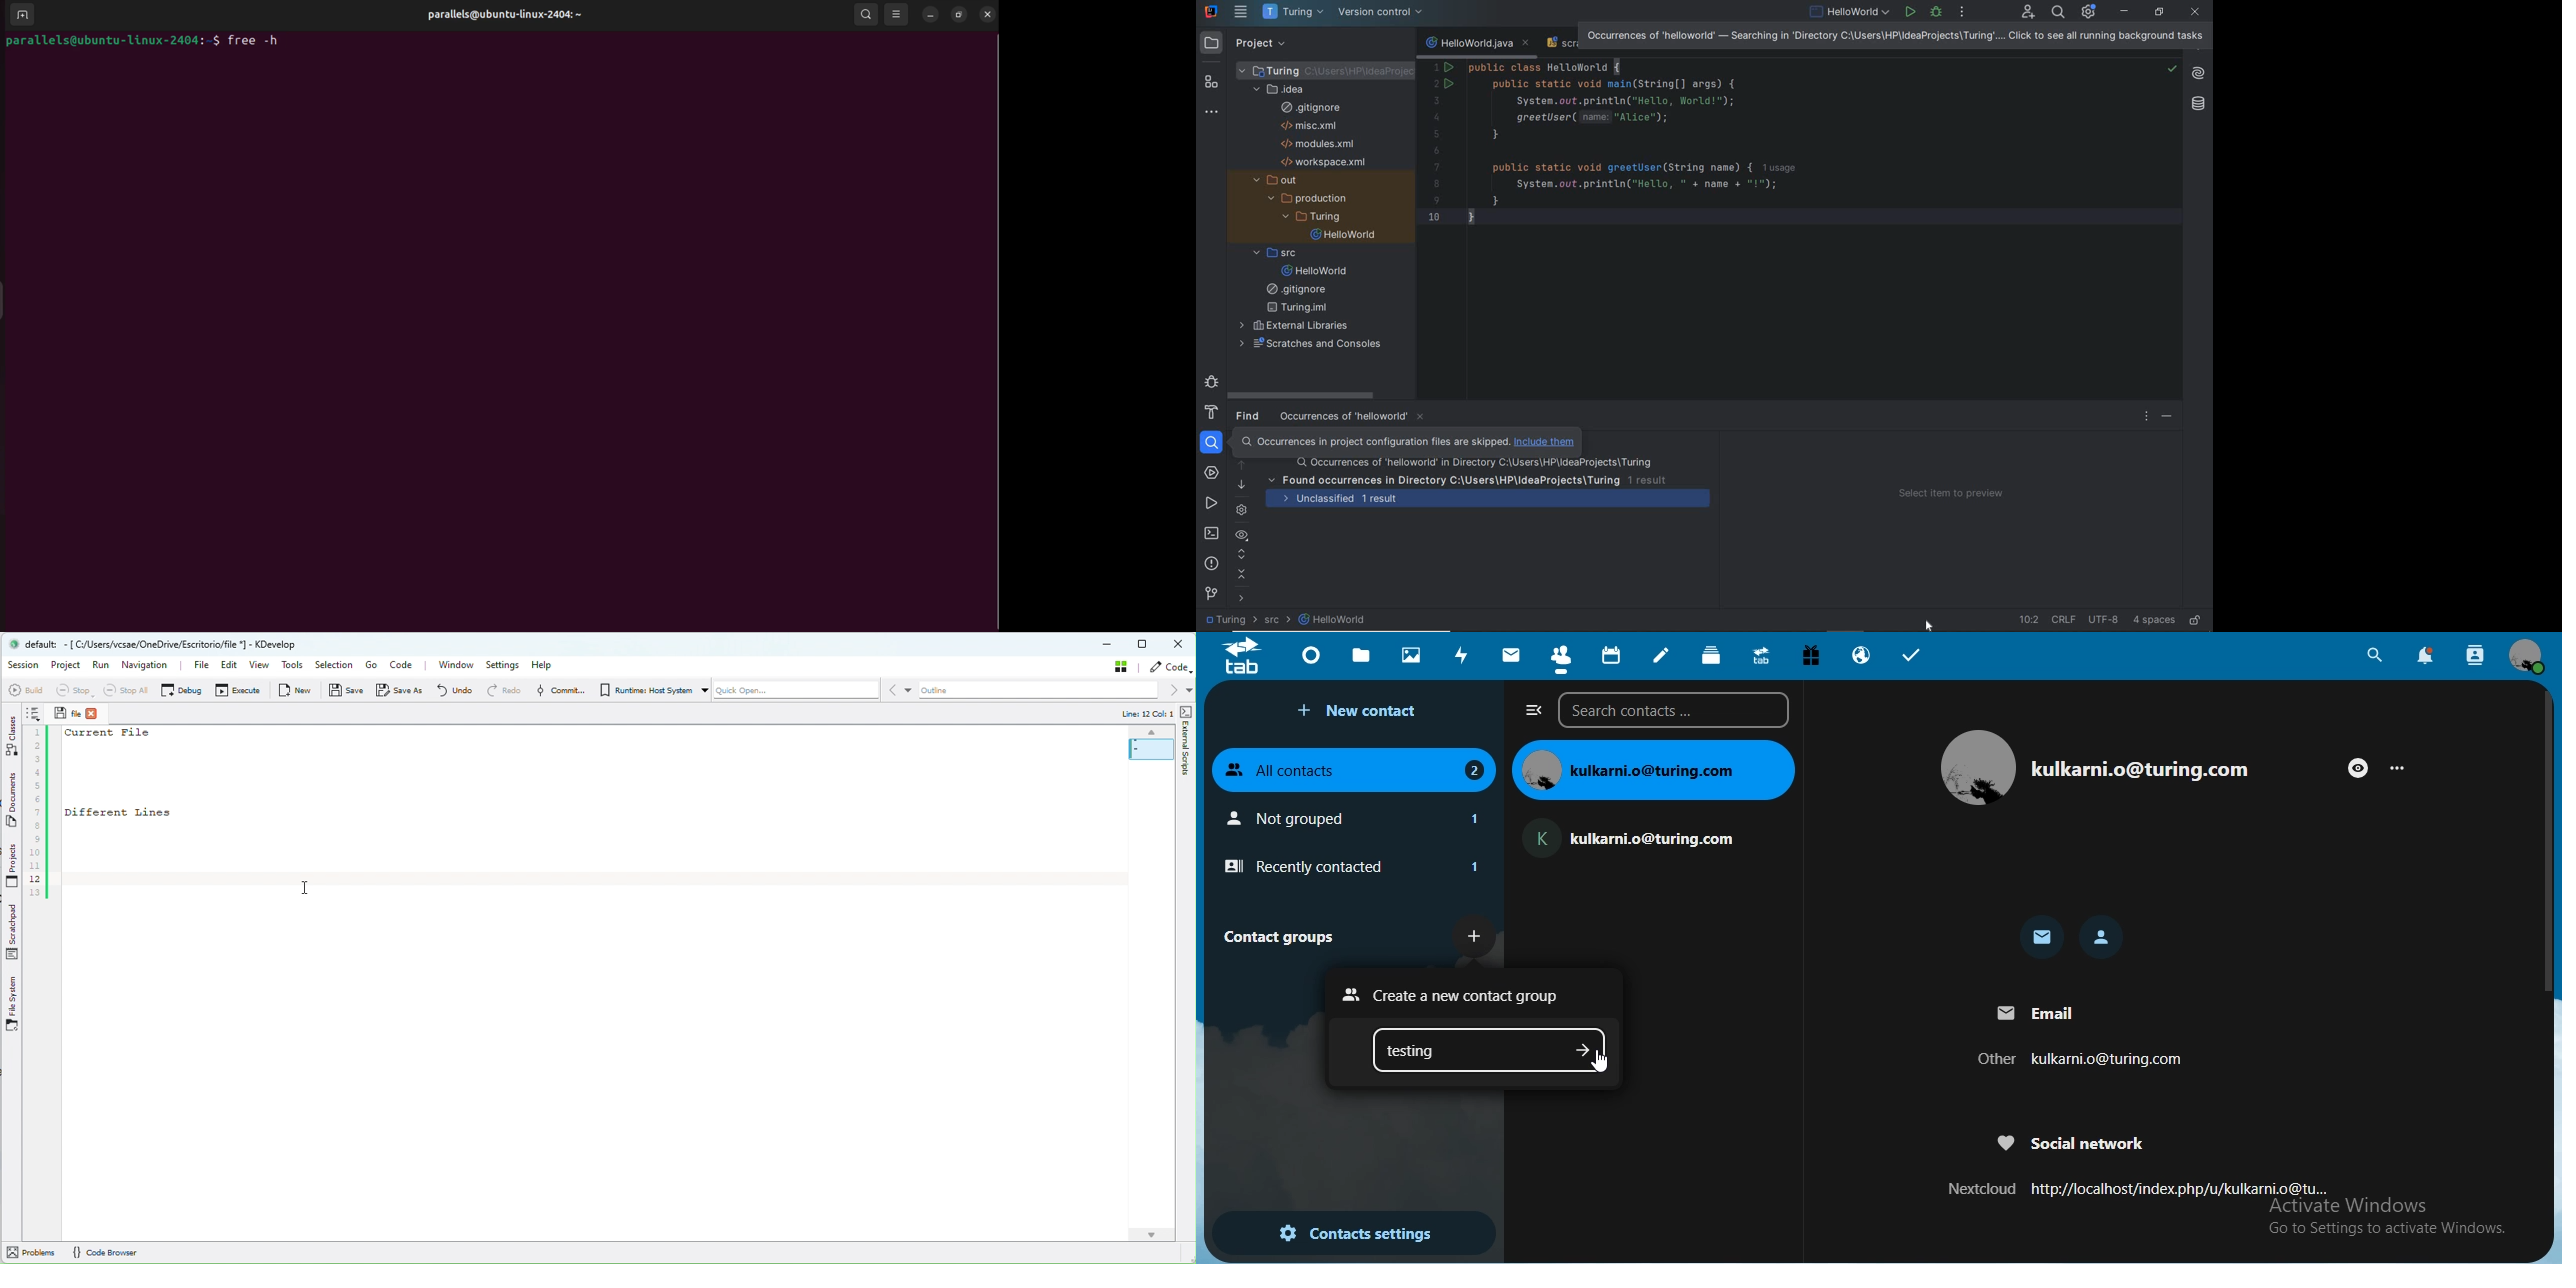 The height and width of the screenshot is (1288, 2576). Describe the element at coordinates (229, 664) in the screenshot. I see `Edit` at that location.